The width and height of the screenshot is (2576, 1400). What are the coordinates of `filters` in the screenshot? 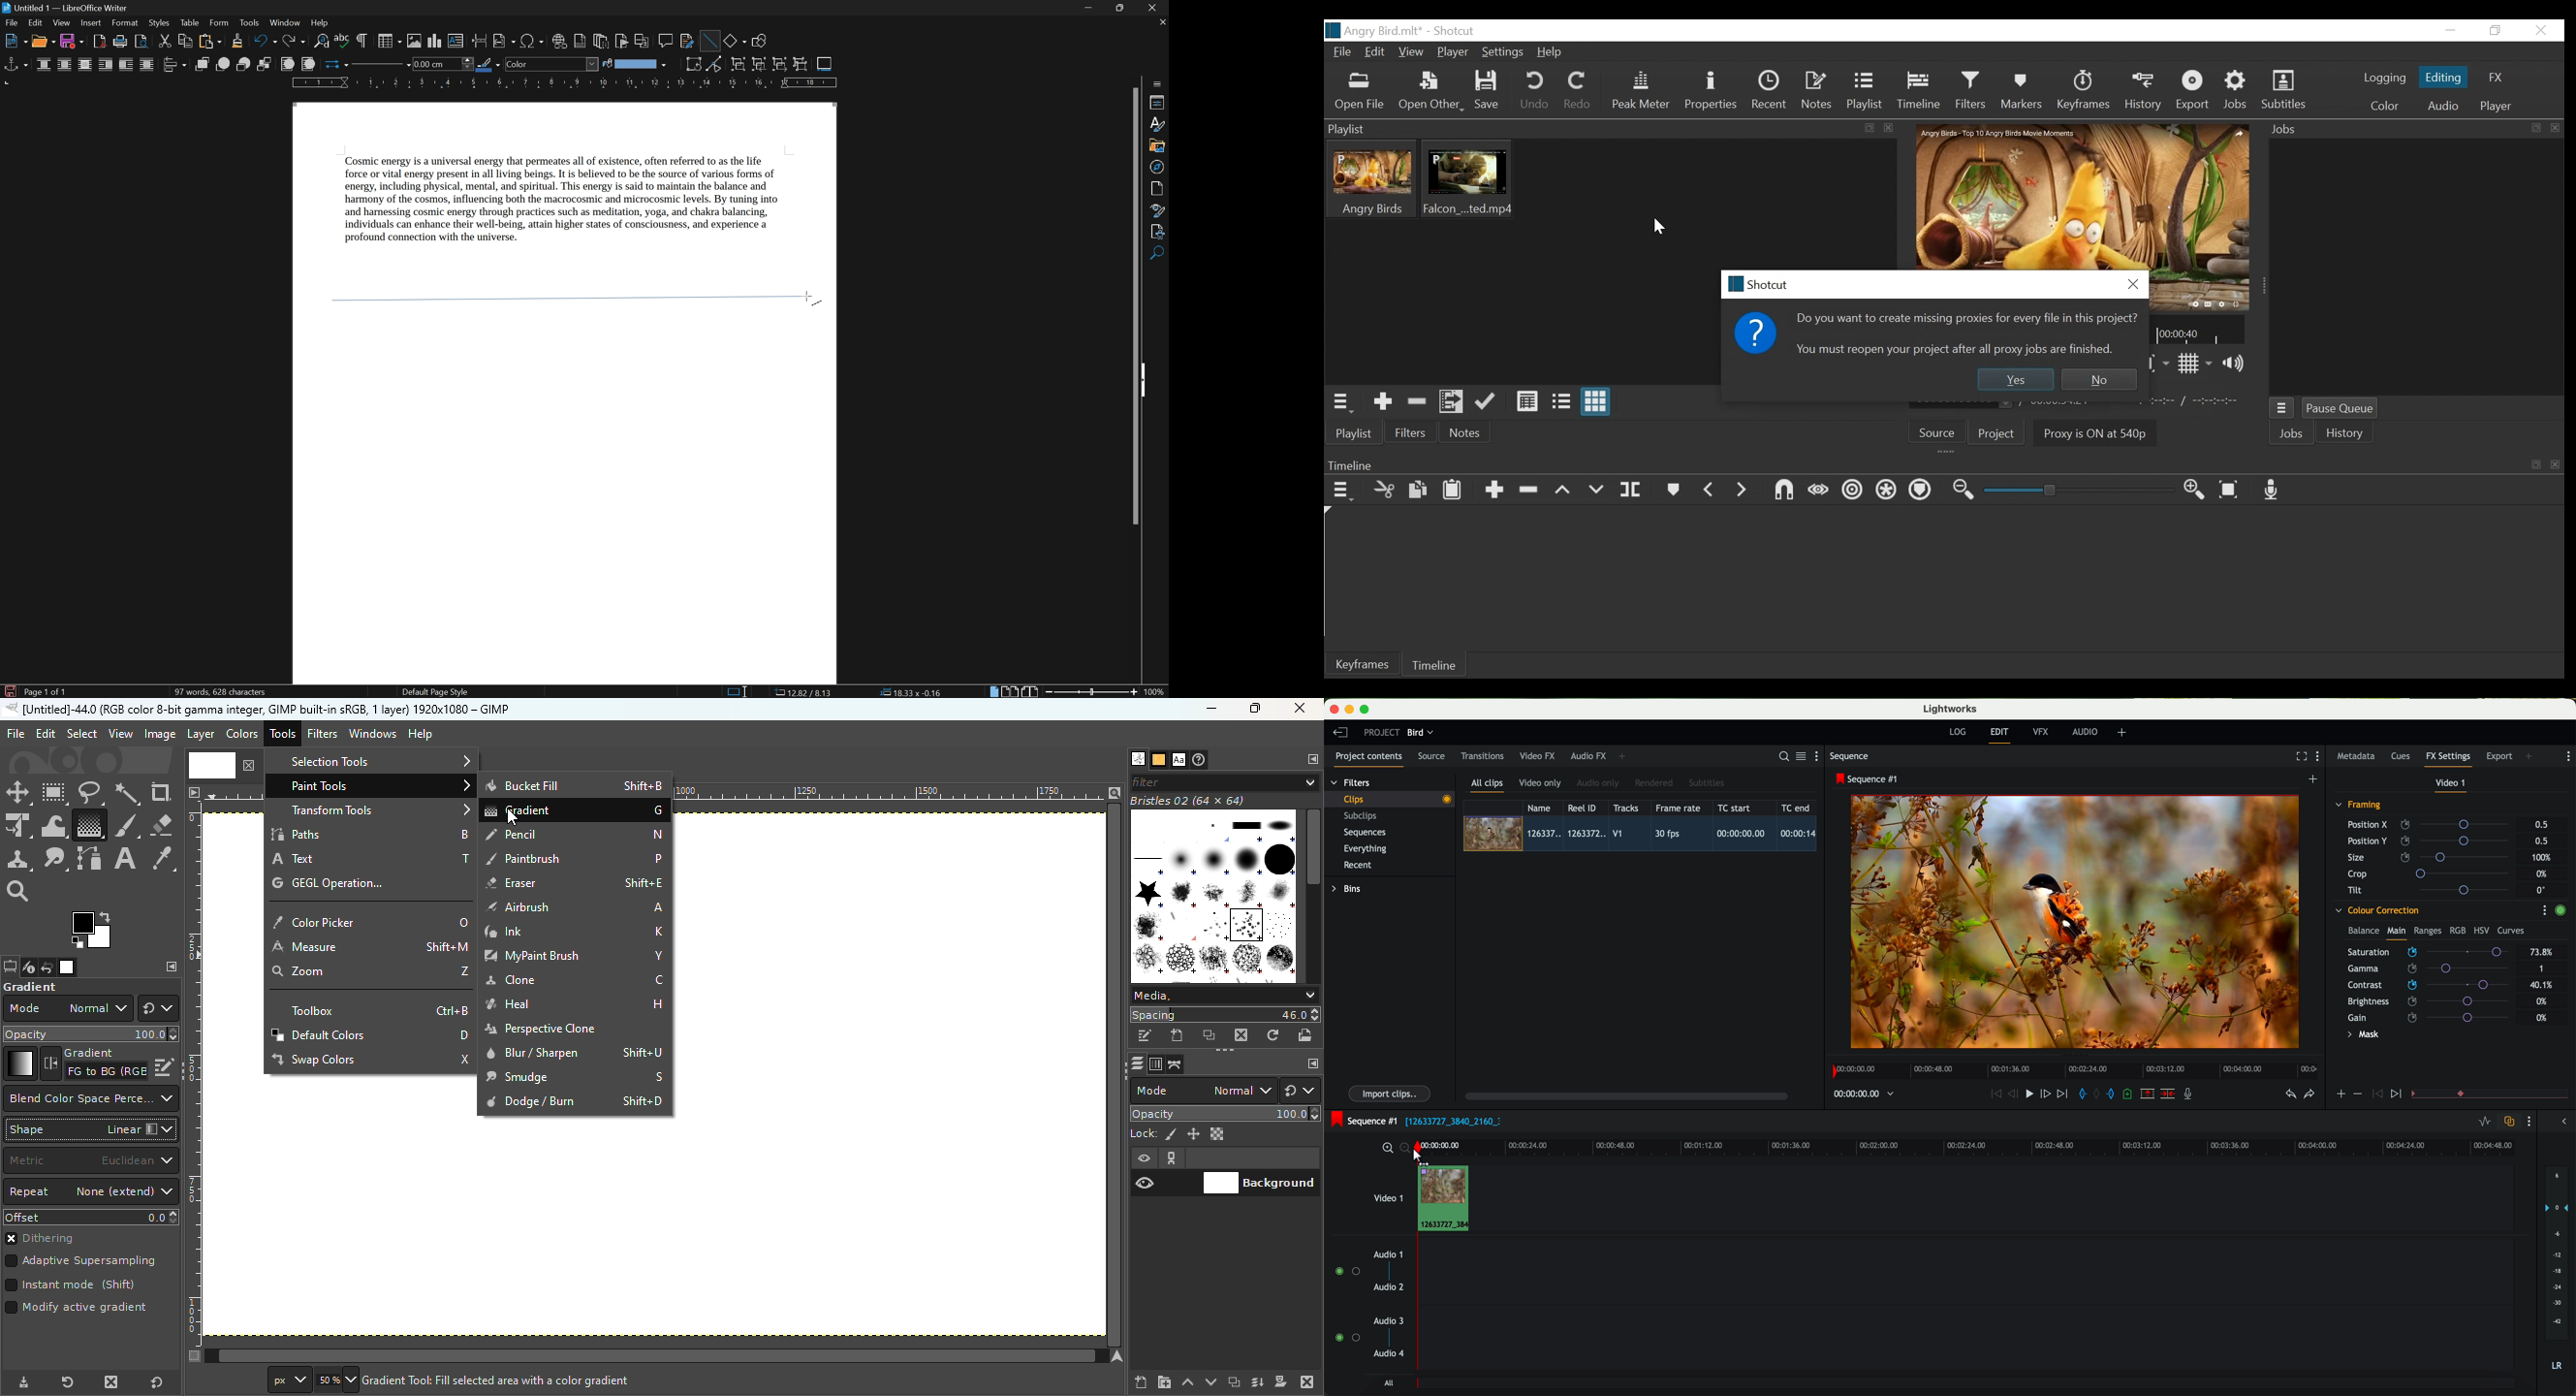 It's located at (1351, 782).